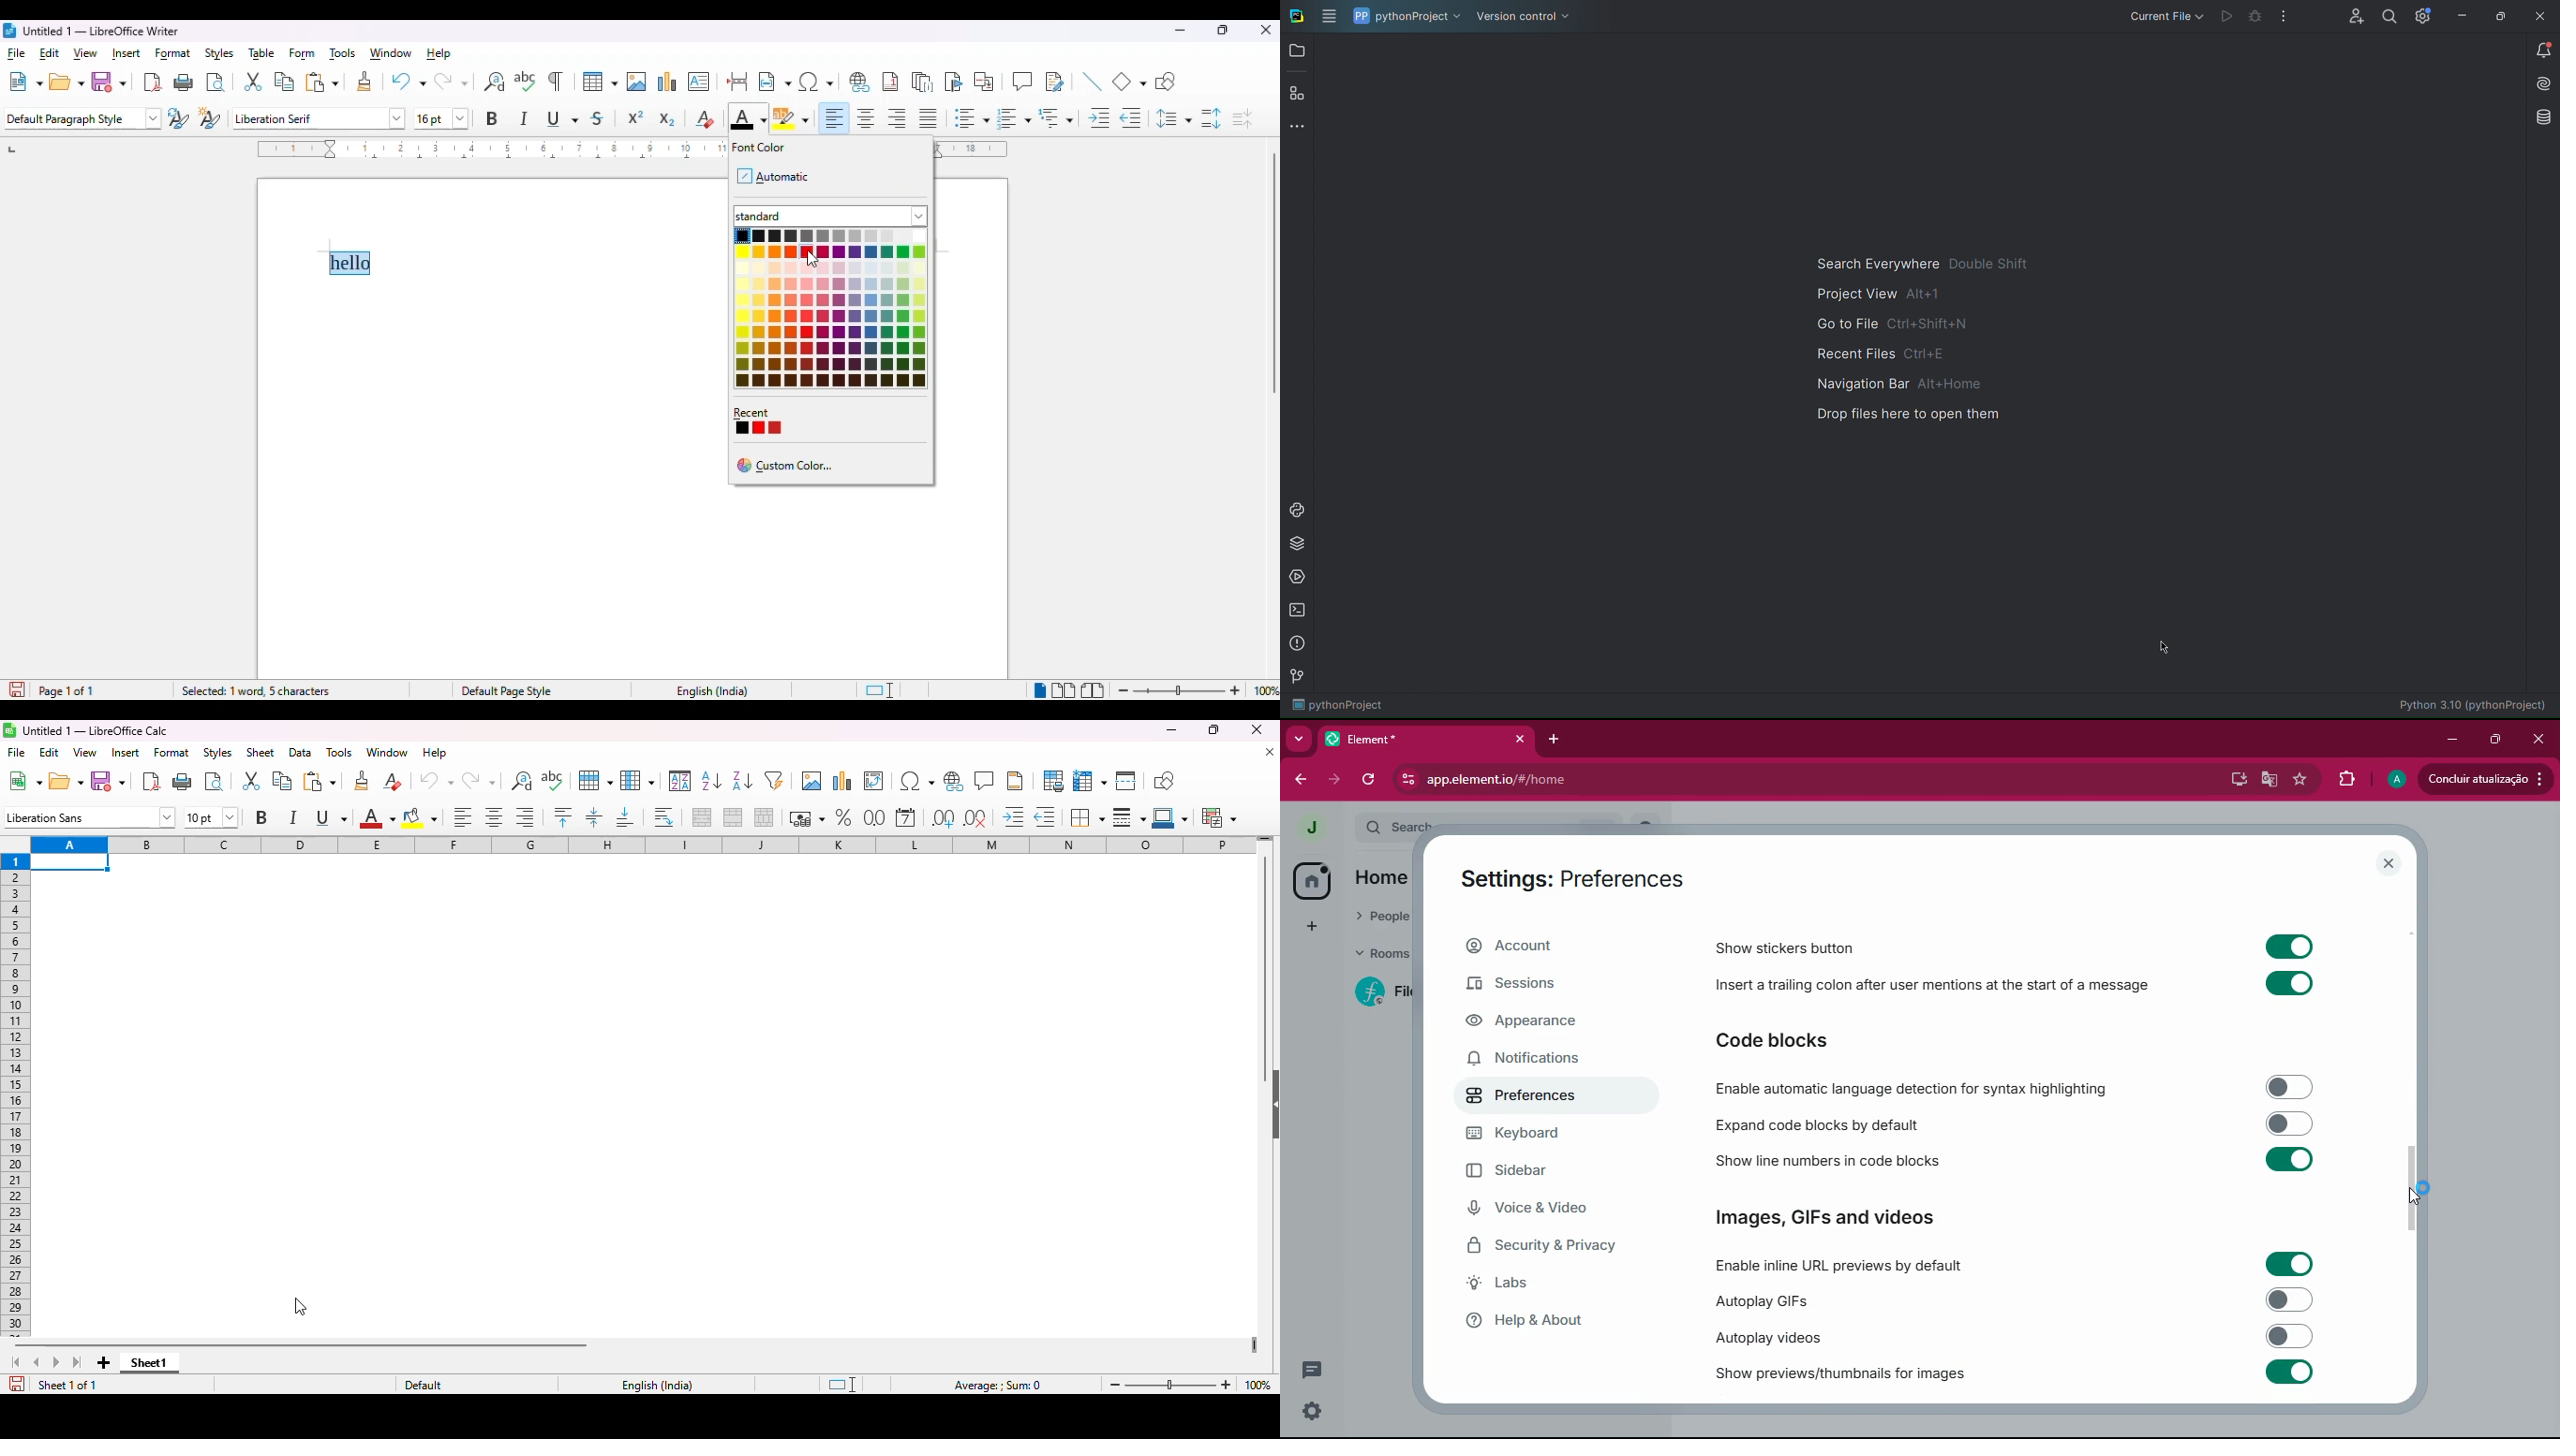 This screenshot has height=1456, width=2576. I want to click on insert image, so click(812, 780).